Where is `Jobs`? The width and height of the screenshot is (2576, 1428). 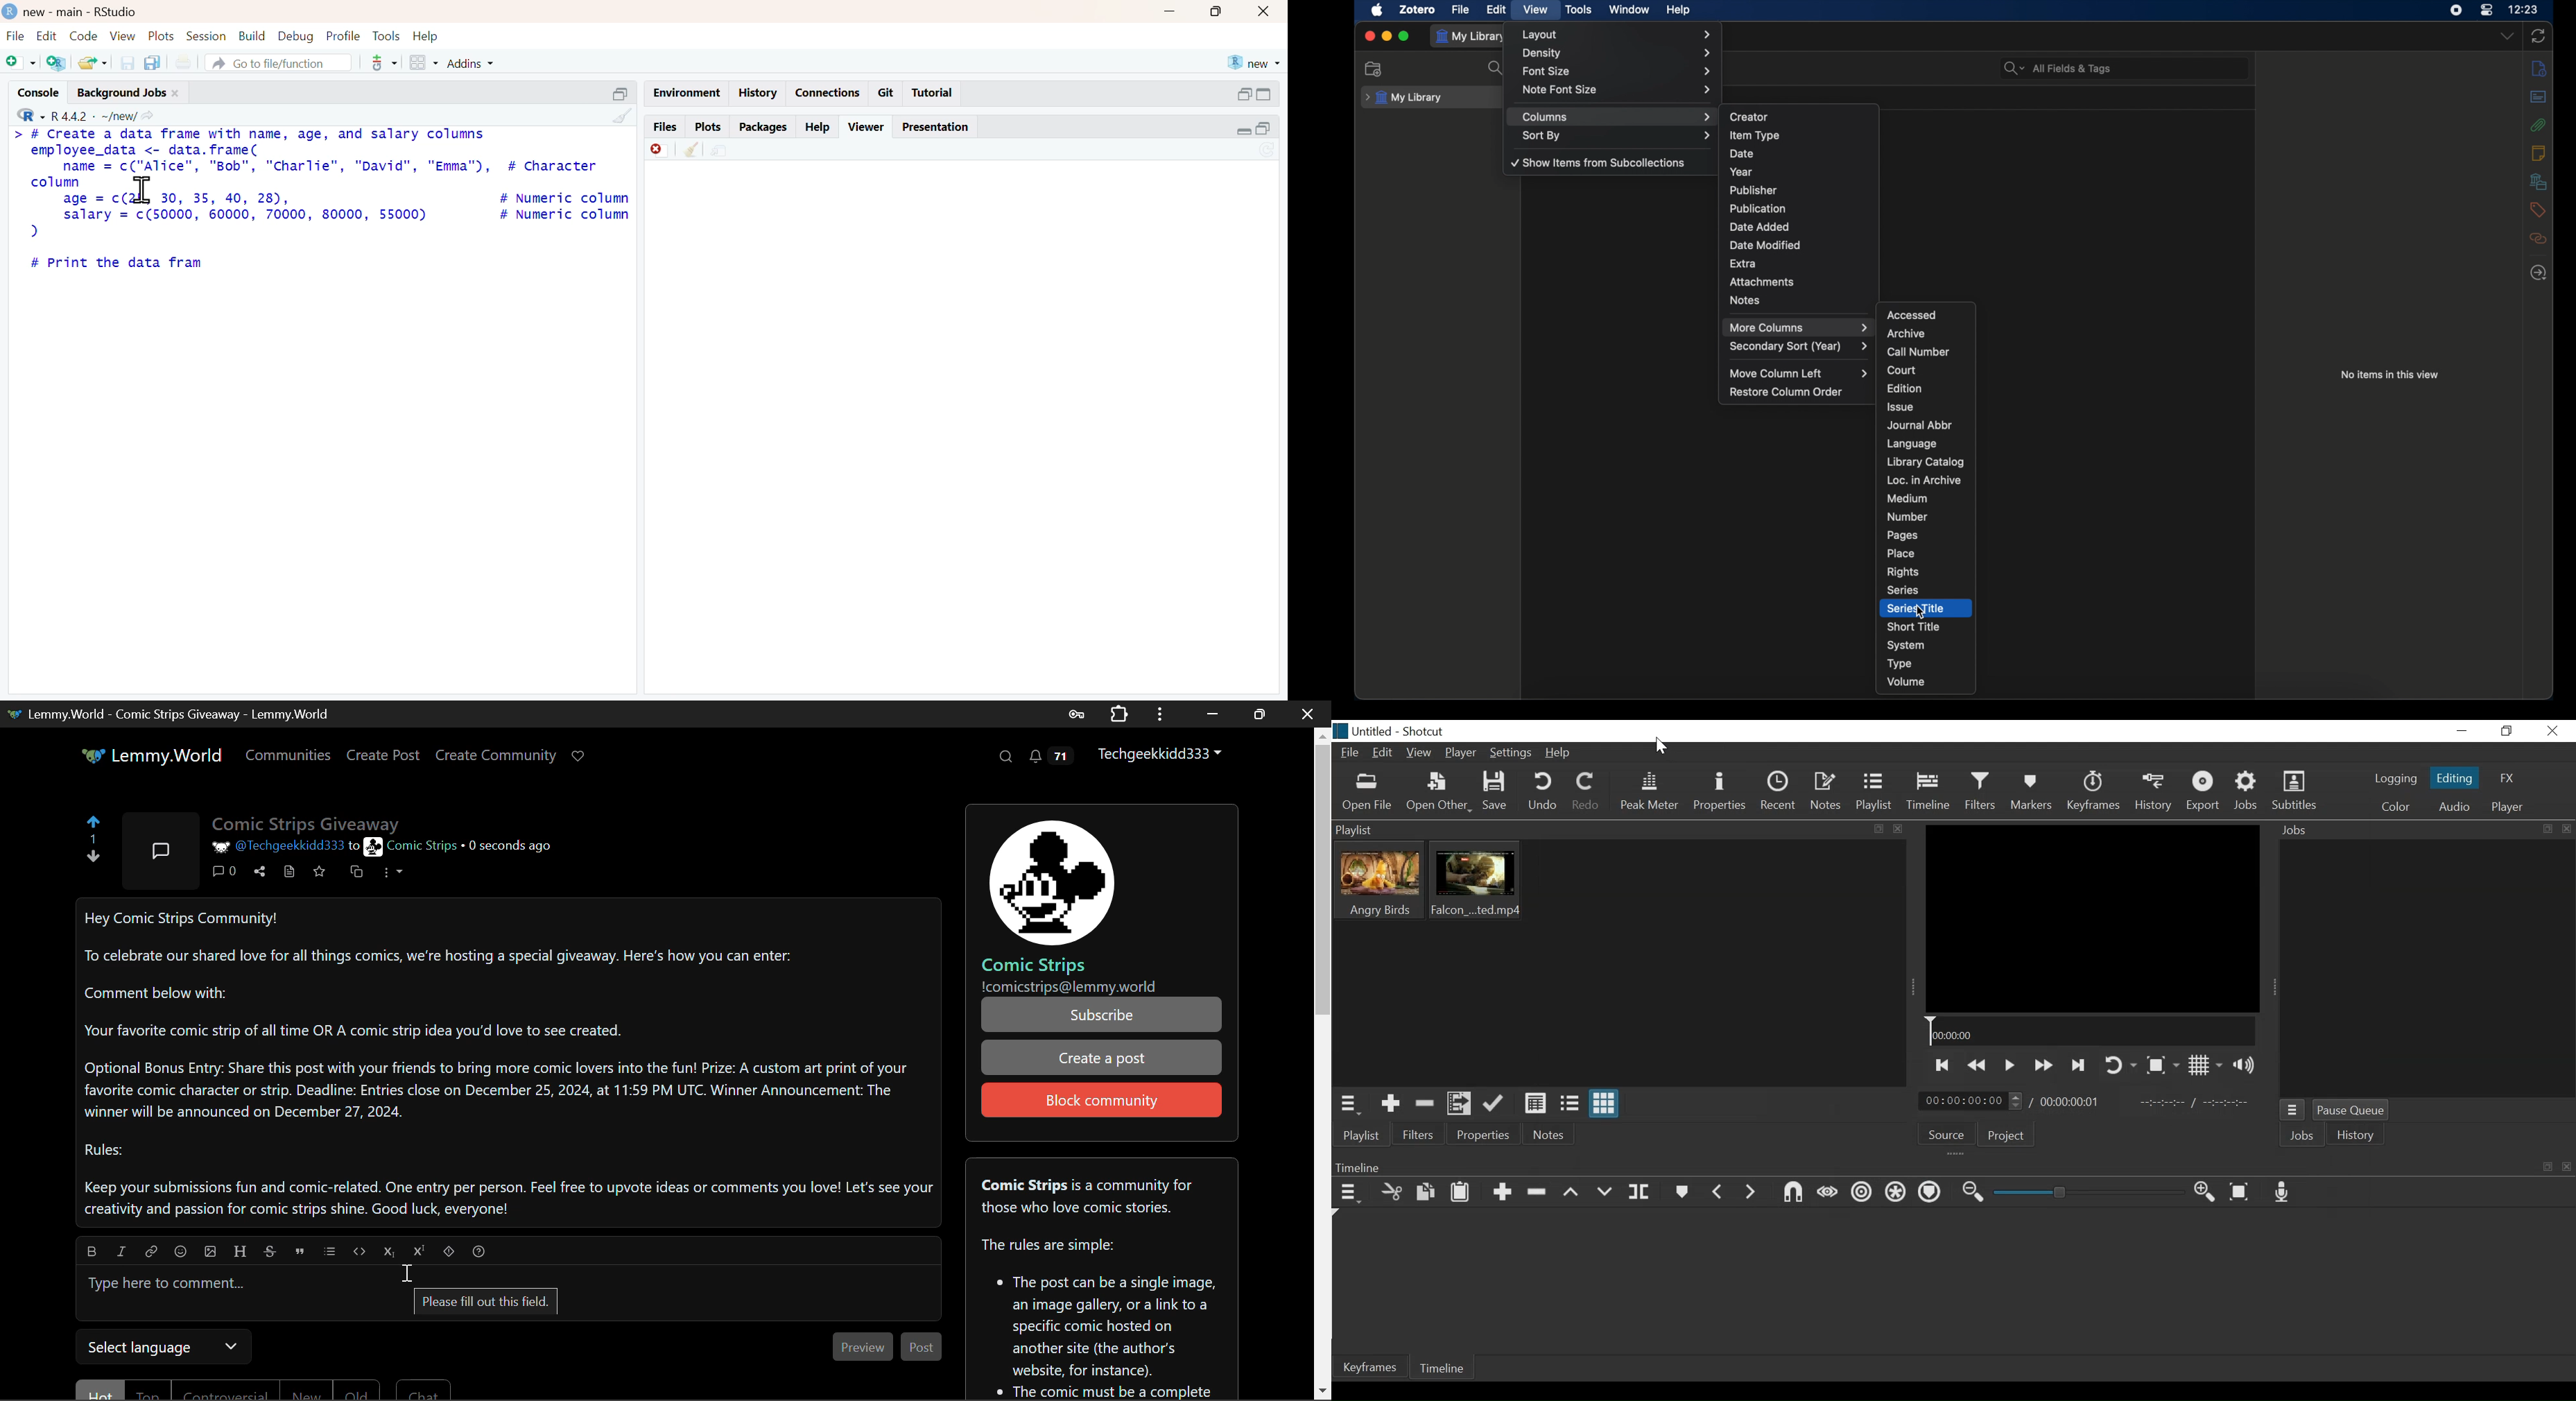 Jobs is located at coordinates (2305, 1137).